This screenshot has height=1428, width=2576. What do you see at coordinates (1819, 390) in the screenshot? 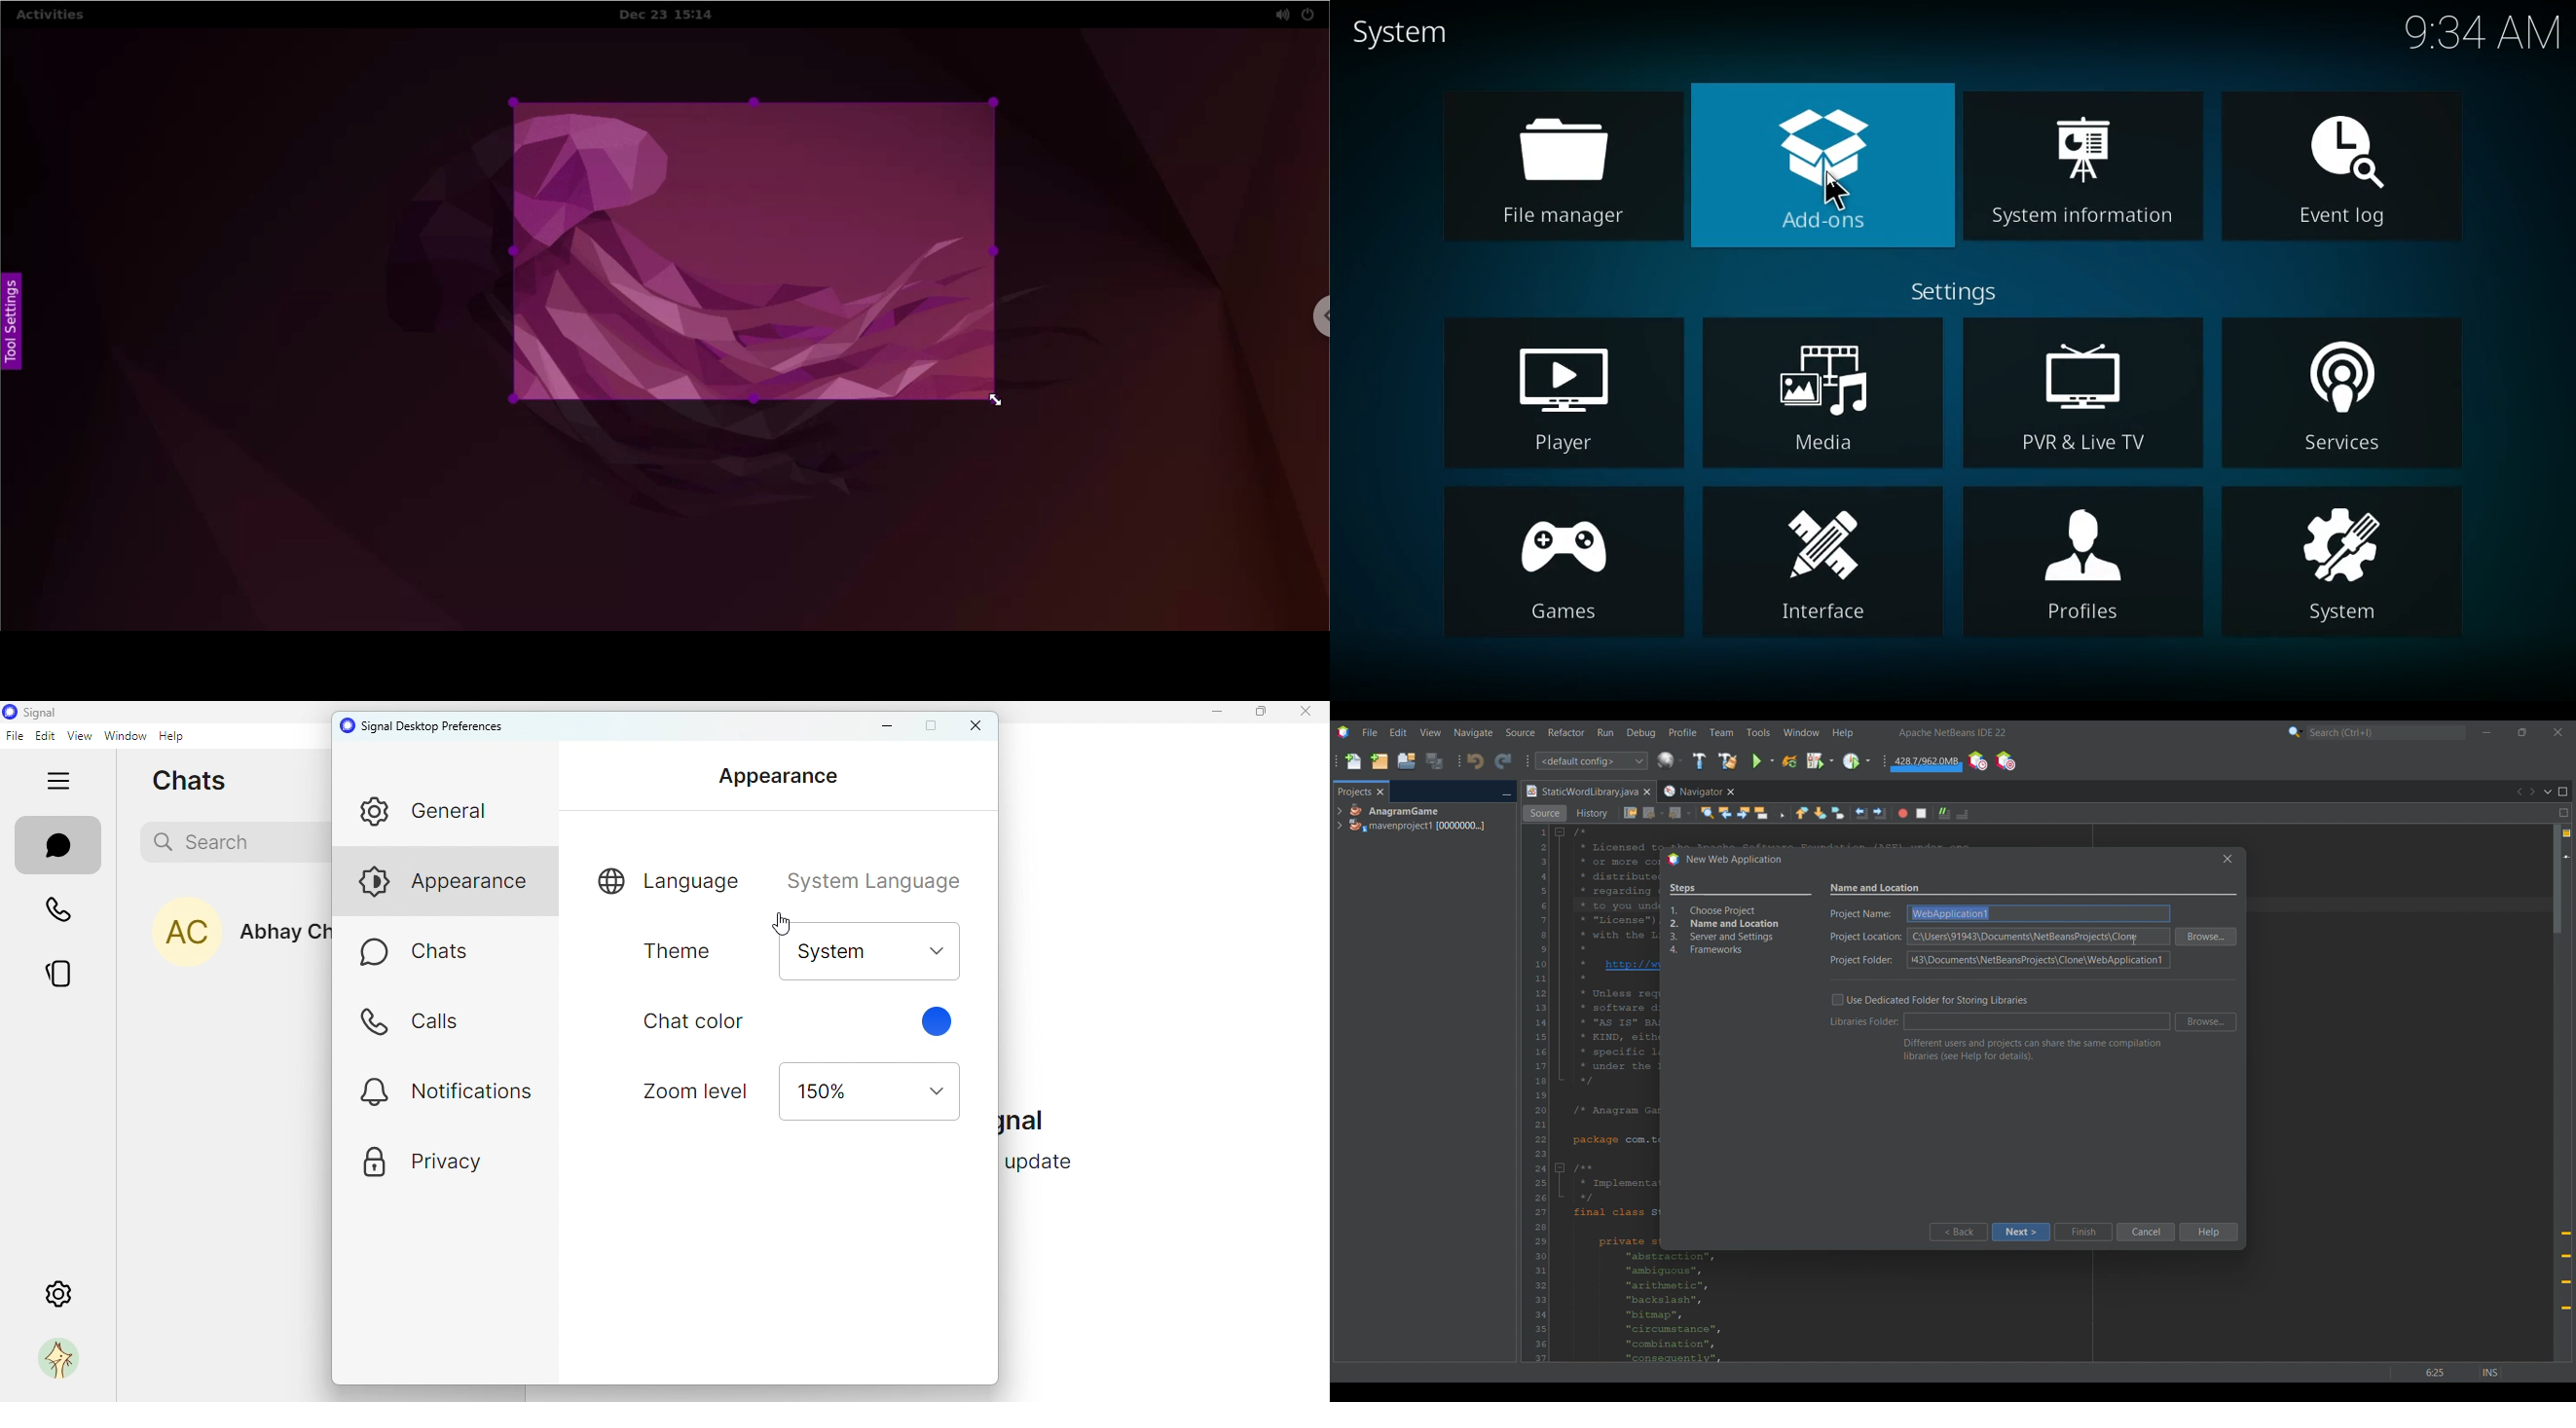
I see `media` at bounding box center [1819, 390].